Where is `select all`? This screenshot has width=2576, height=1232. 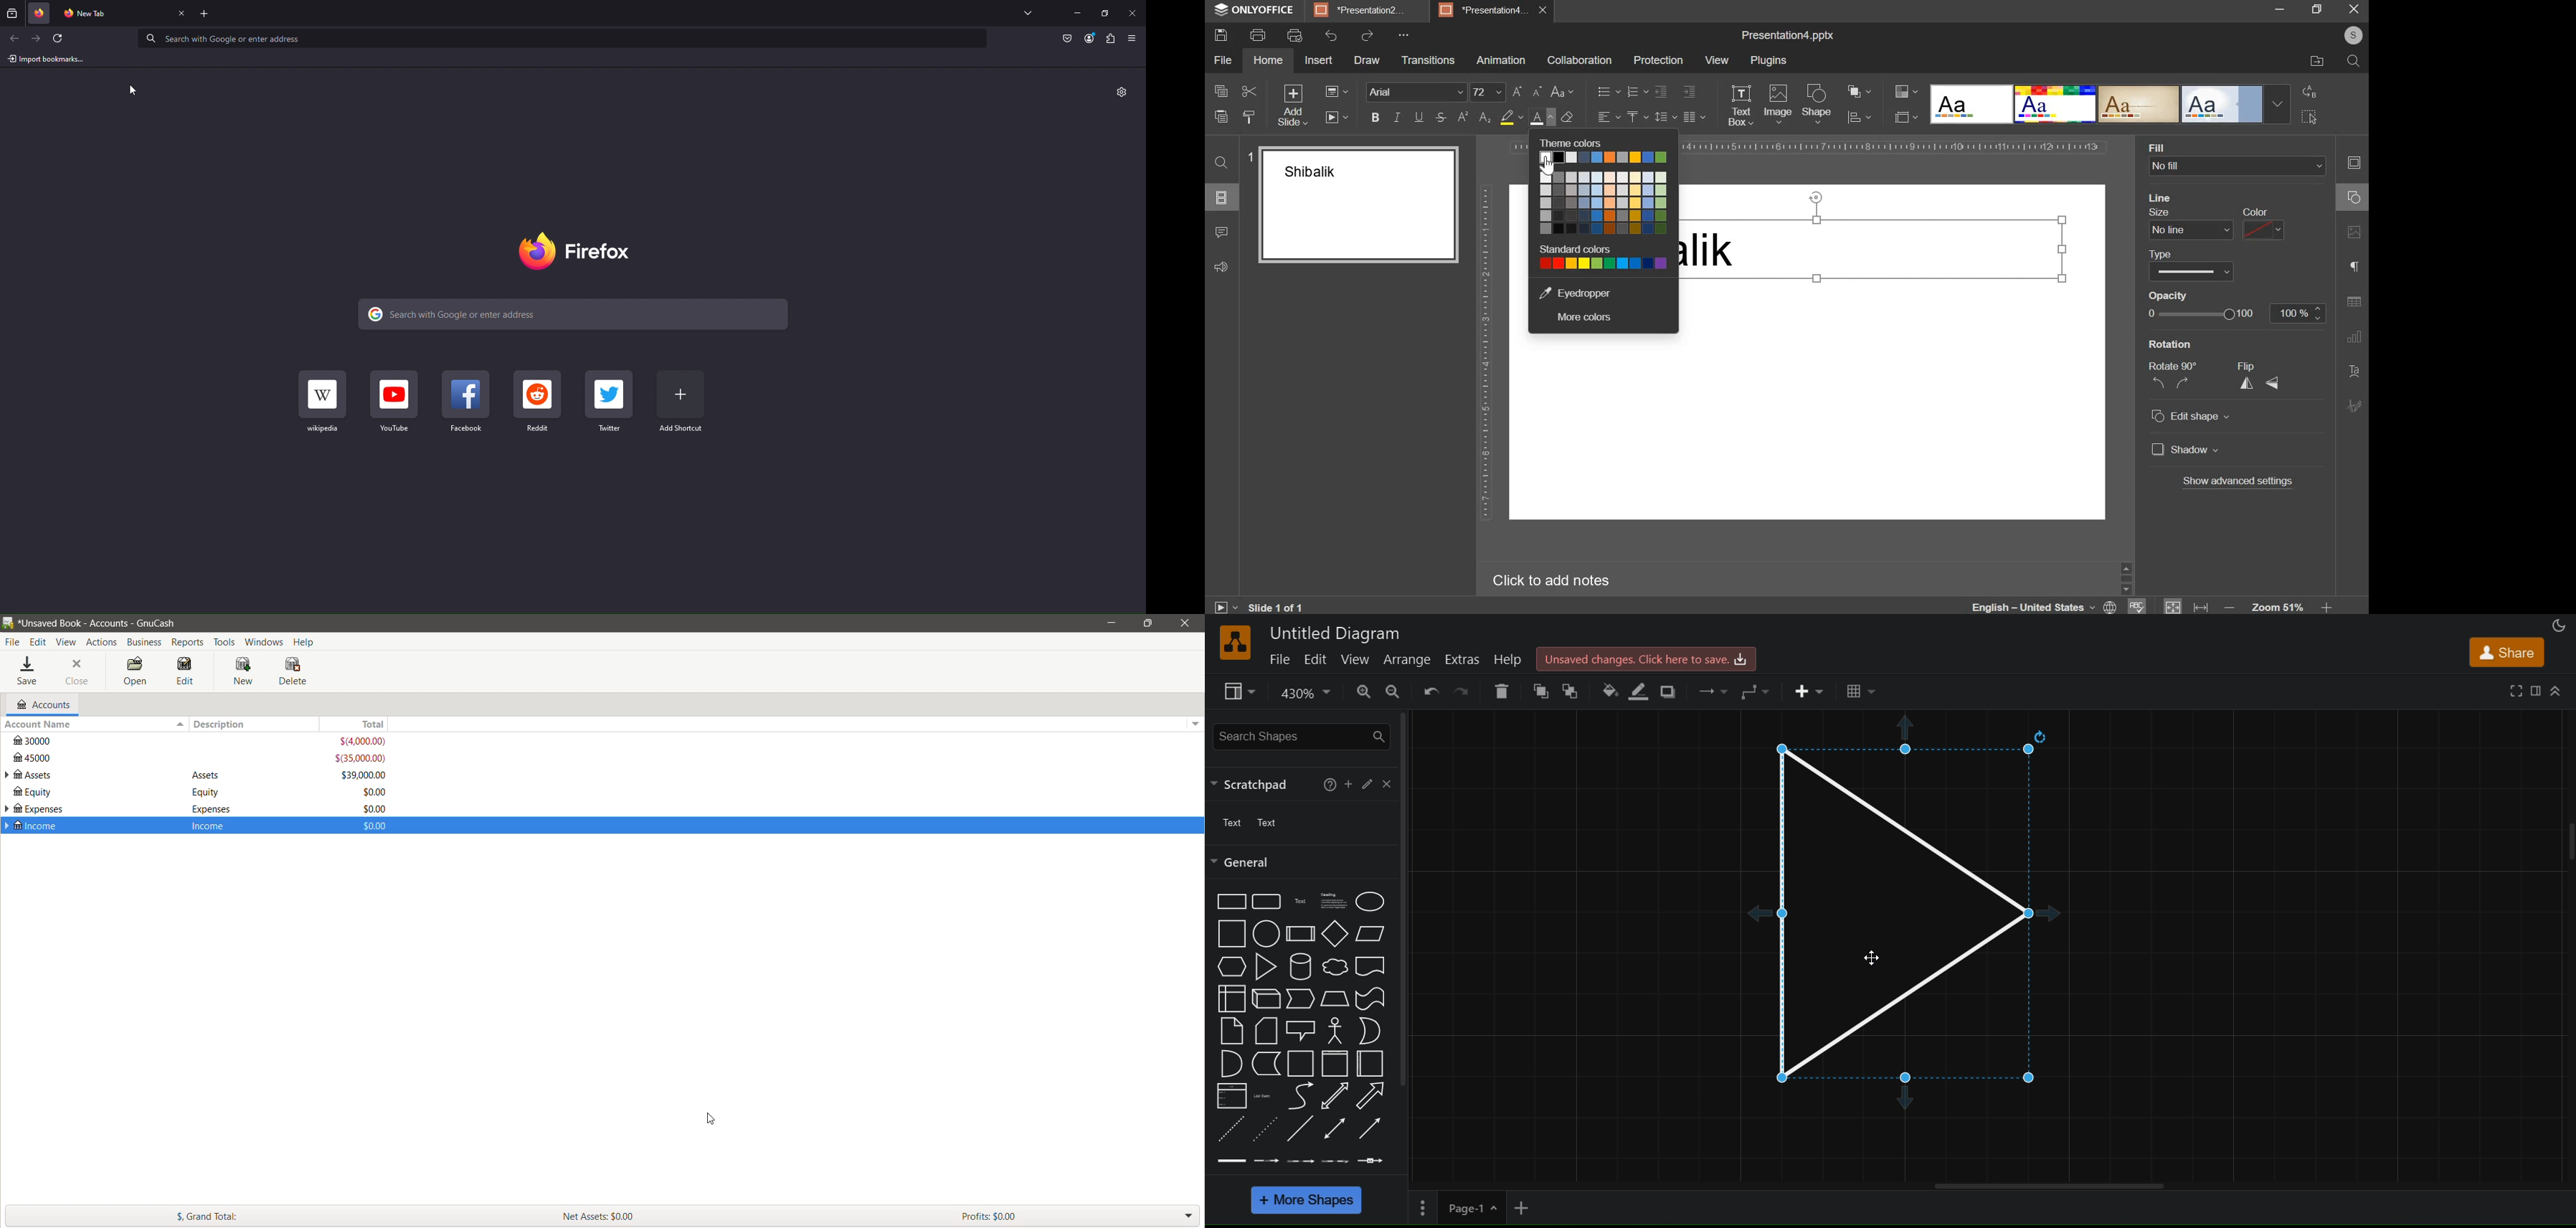
select all is located at coordinates (2311, 117).